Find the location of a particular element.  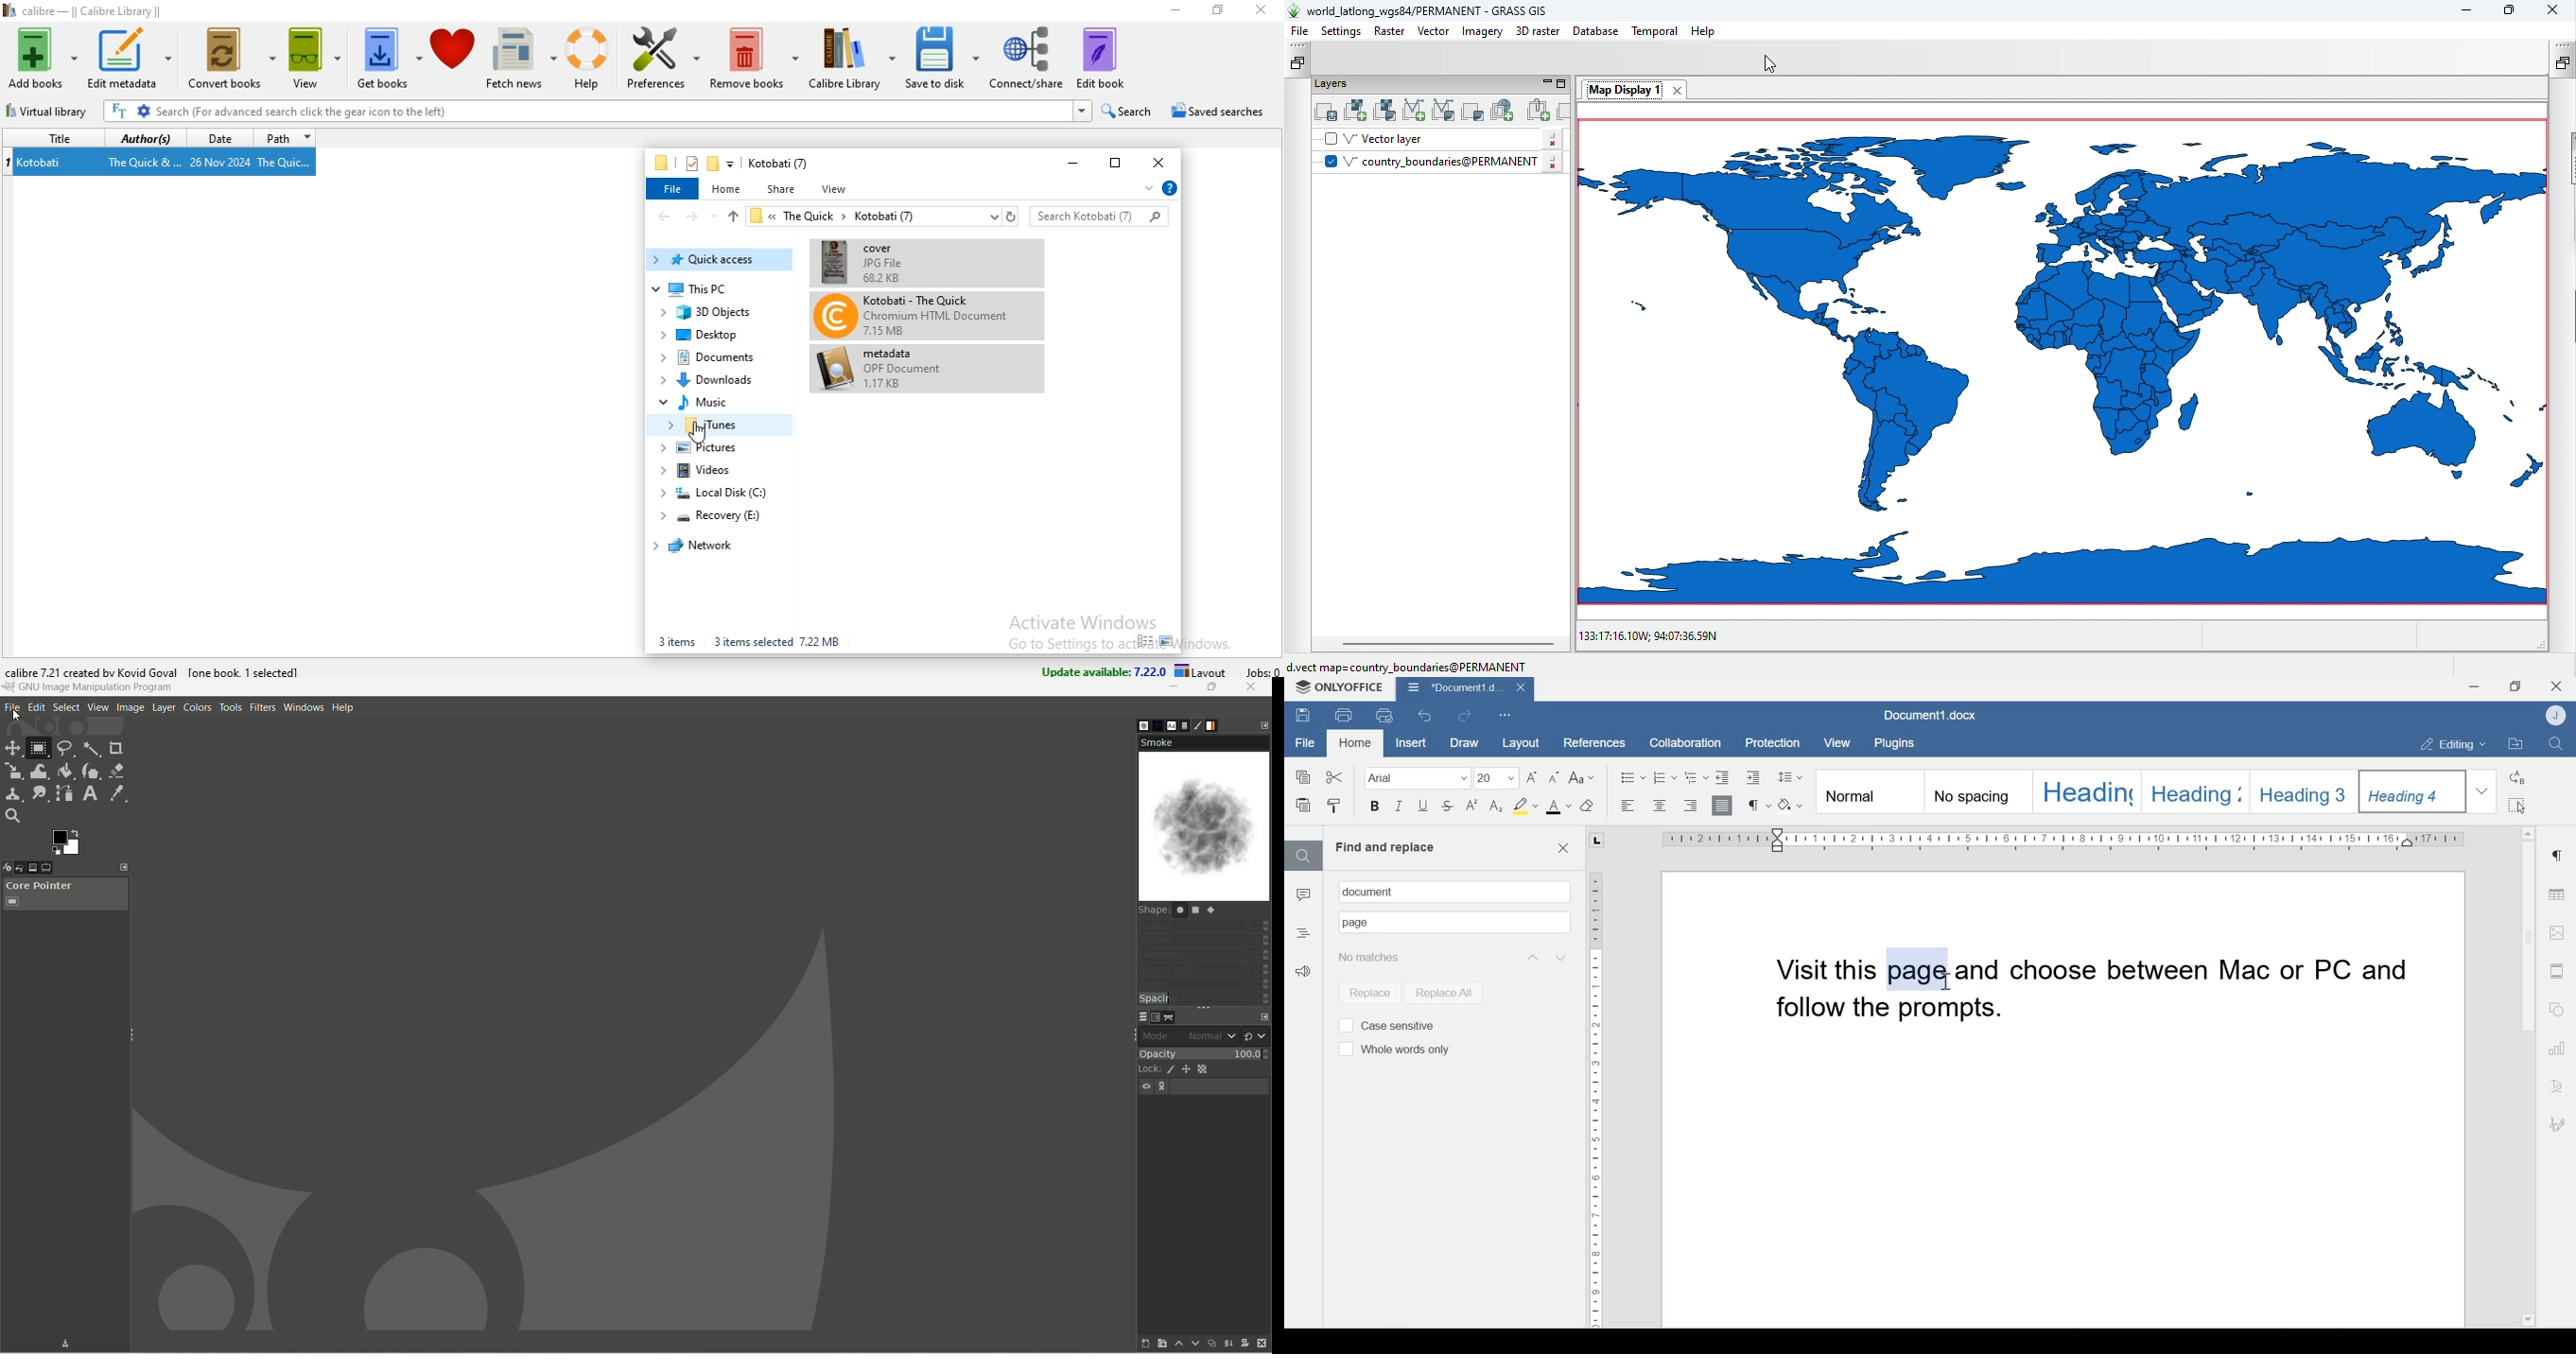

documents is located at coordinates (714, 358).